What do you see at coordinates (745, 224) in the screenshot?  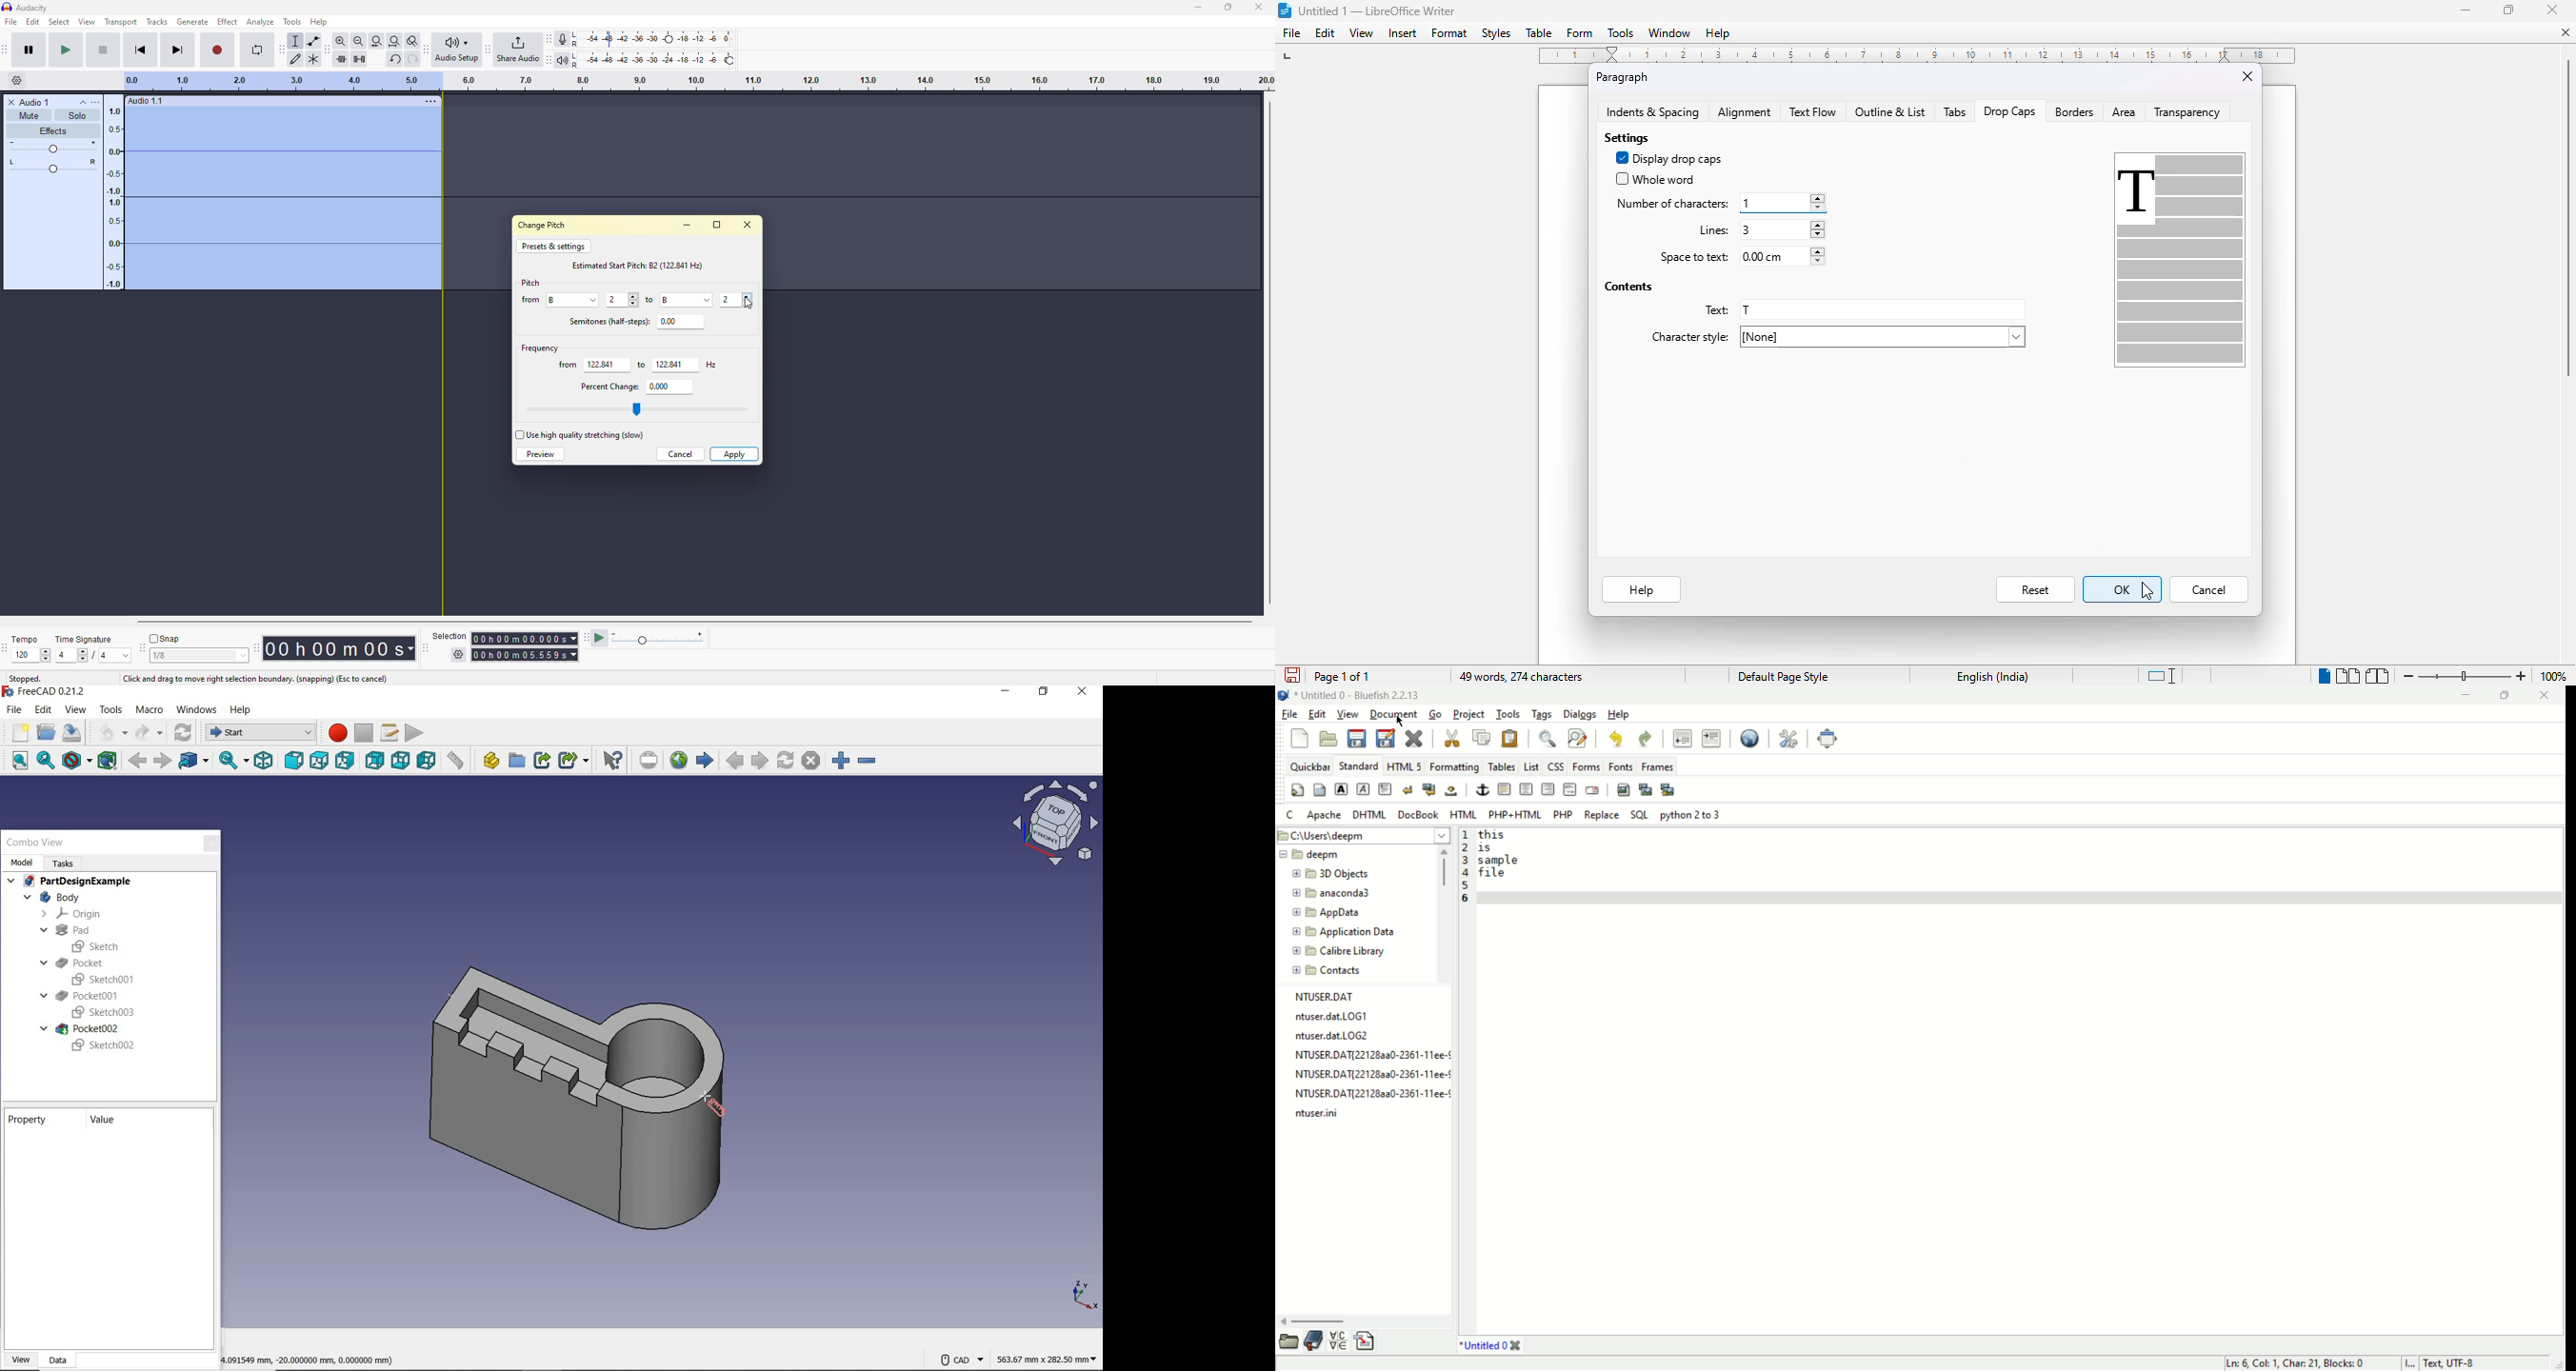 I see `close` at bounding box center [745, 224].